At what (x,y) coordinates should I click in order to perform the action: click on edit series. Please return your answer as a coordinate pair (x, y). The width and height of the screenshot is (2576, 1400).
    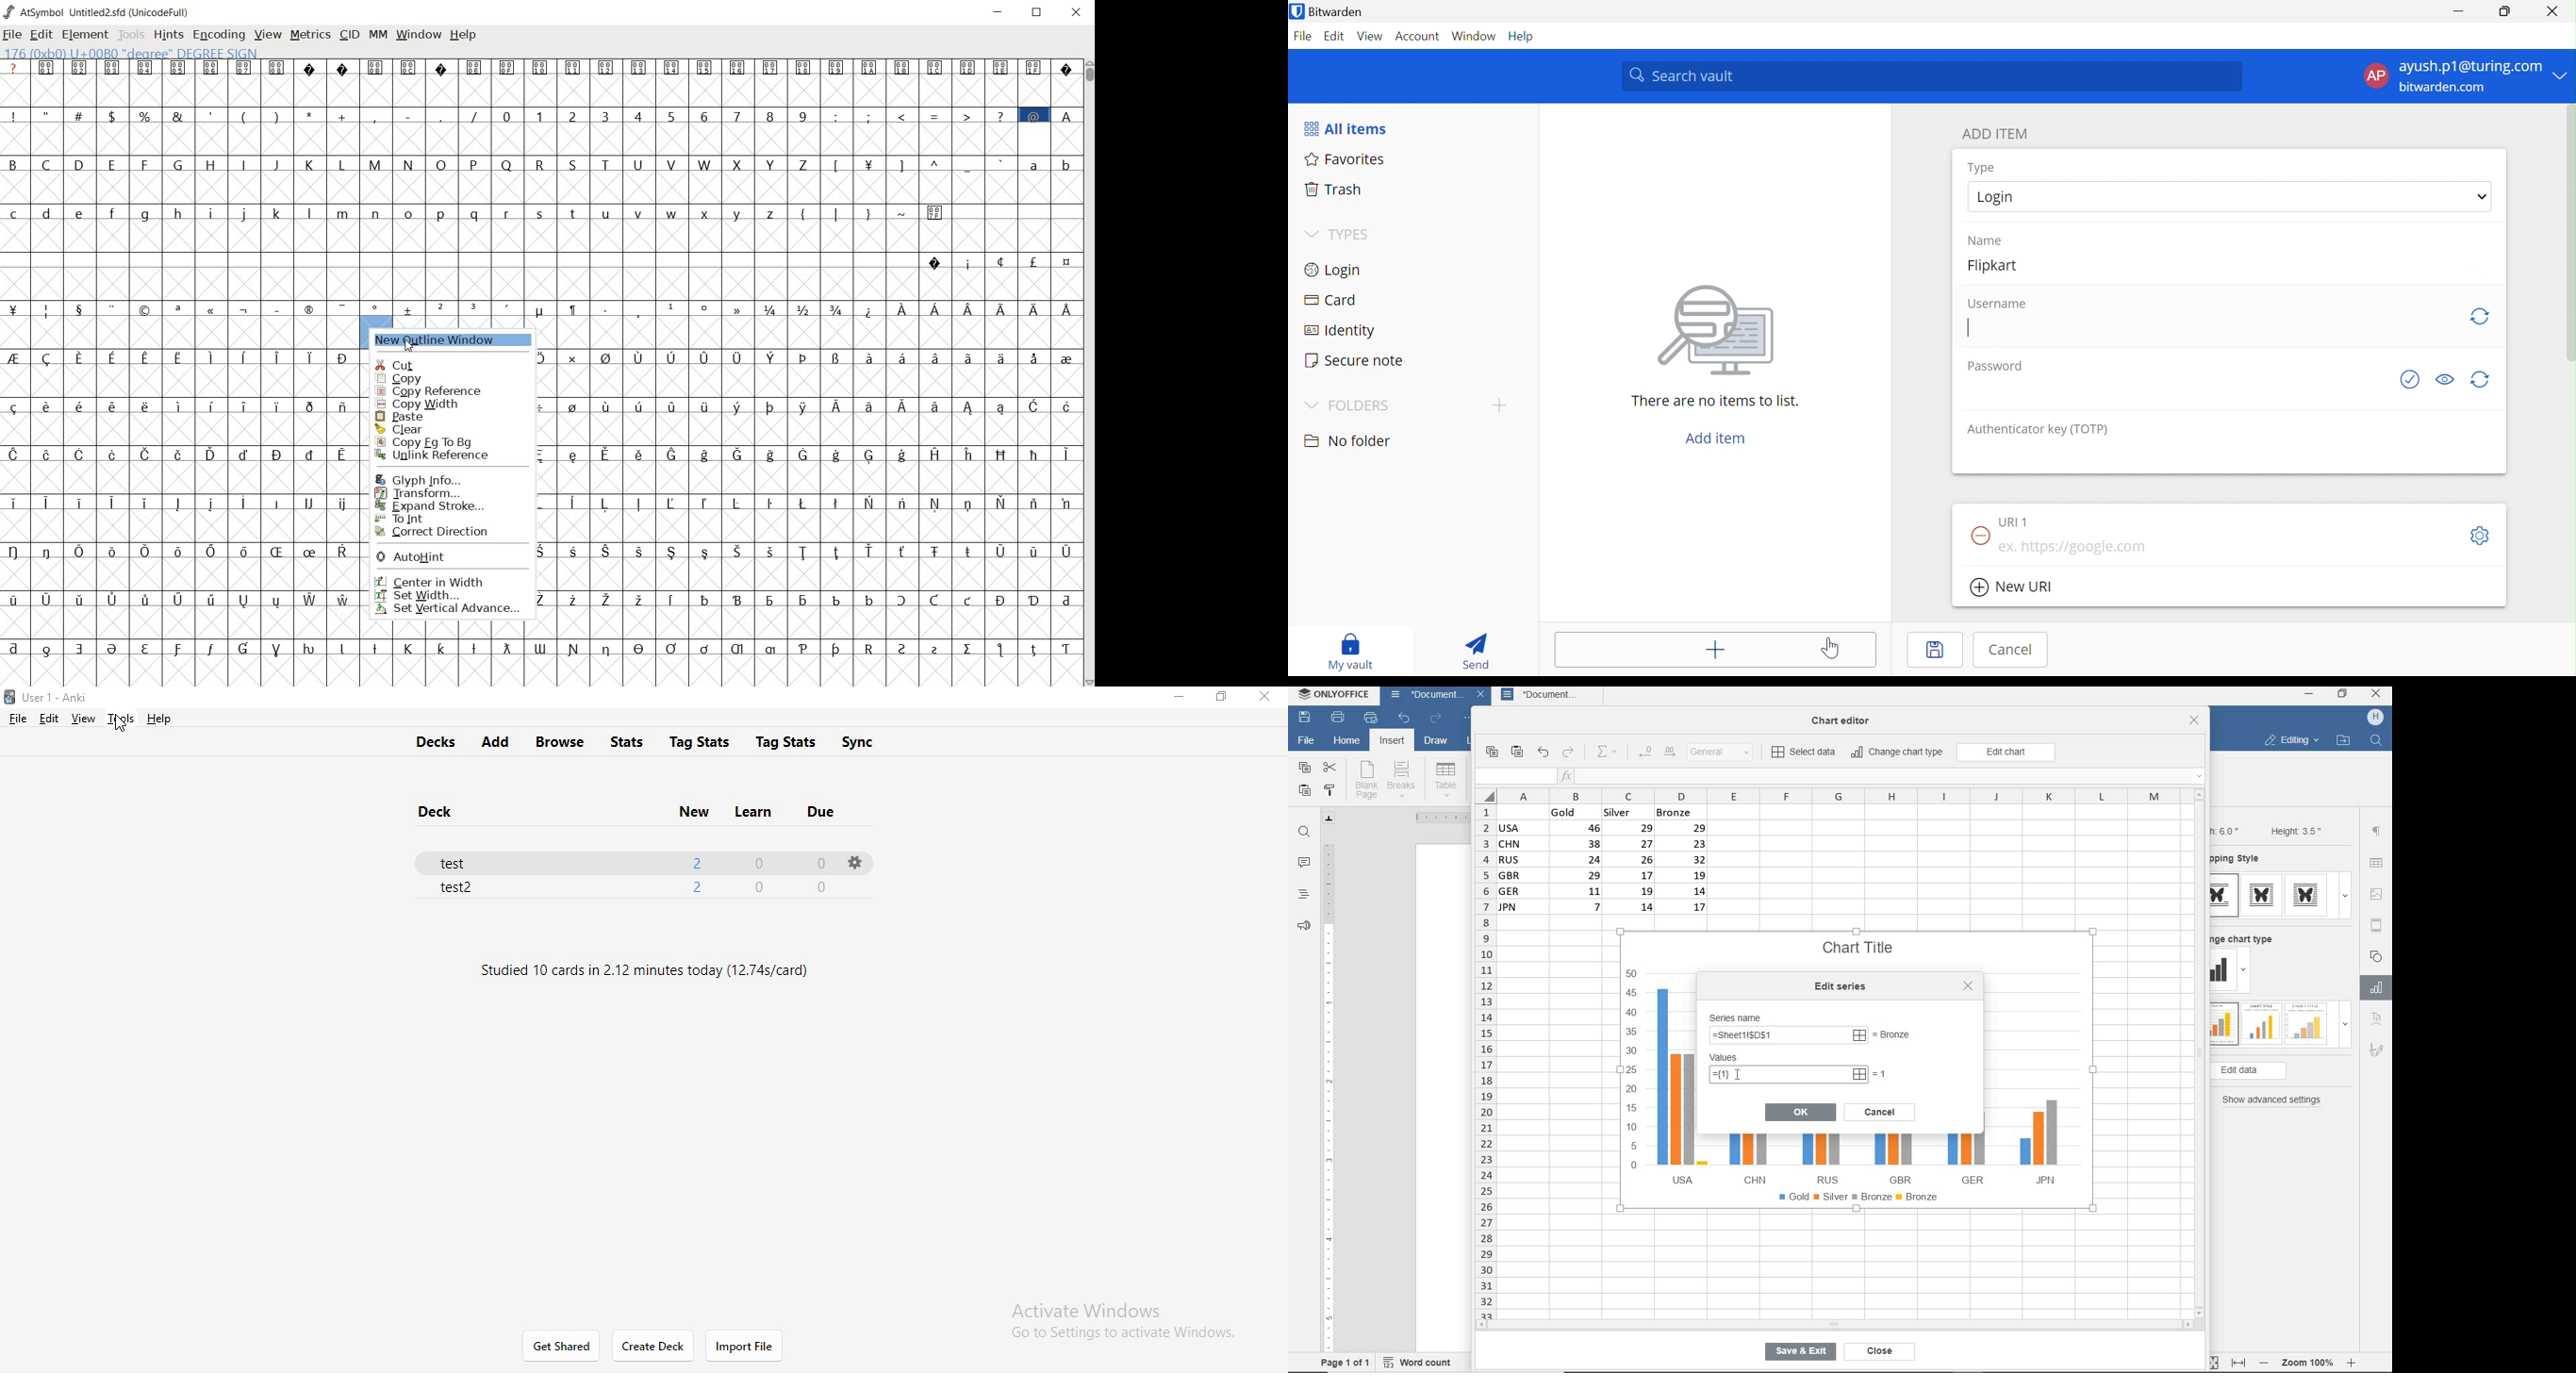
    Looking at the image, I should click on (1844, 986).